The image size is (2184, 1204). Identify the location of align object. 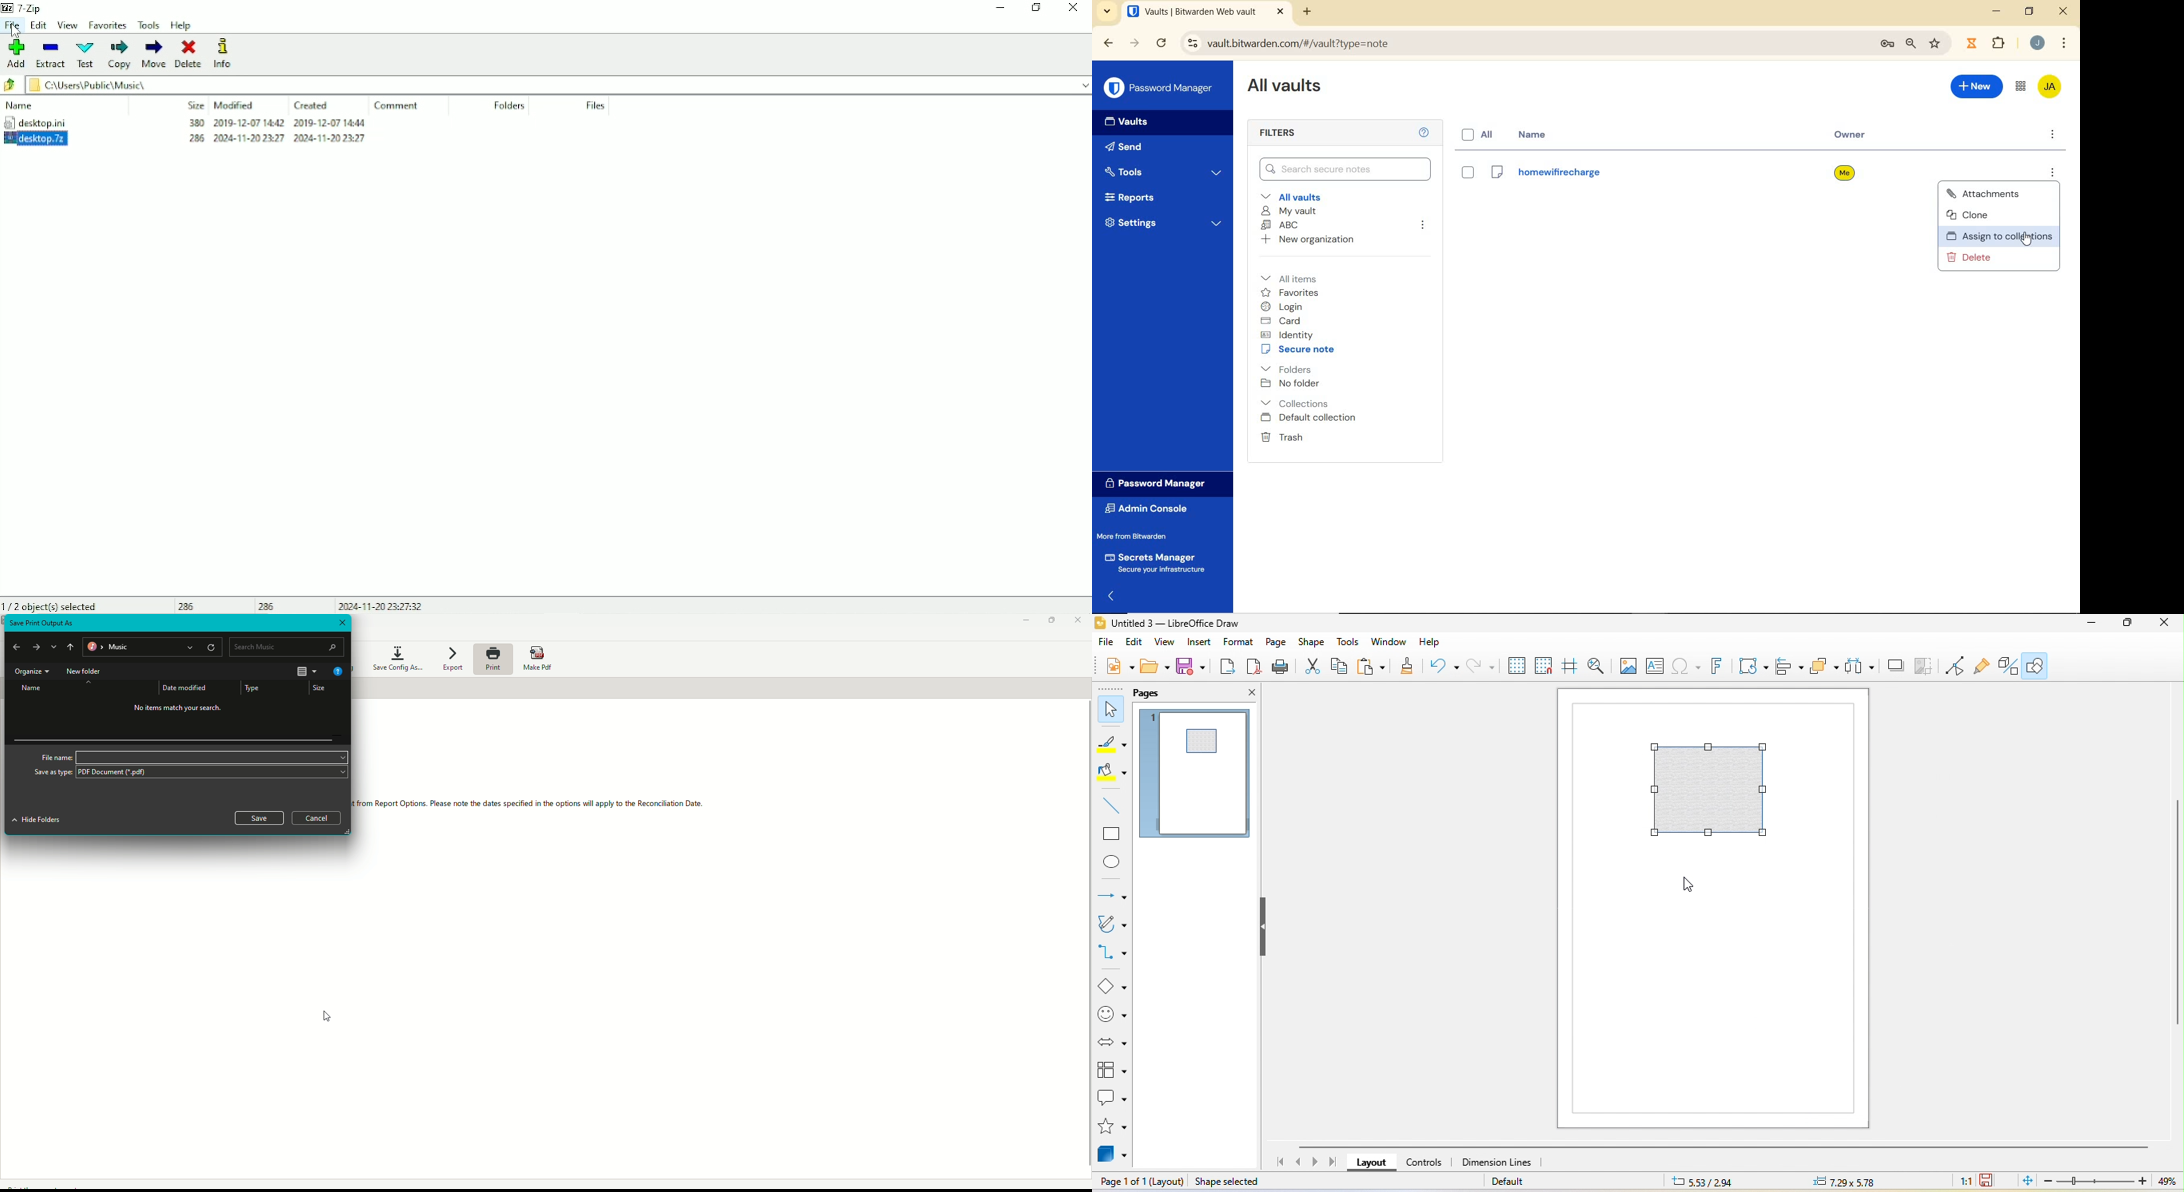
(1788, 668).